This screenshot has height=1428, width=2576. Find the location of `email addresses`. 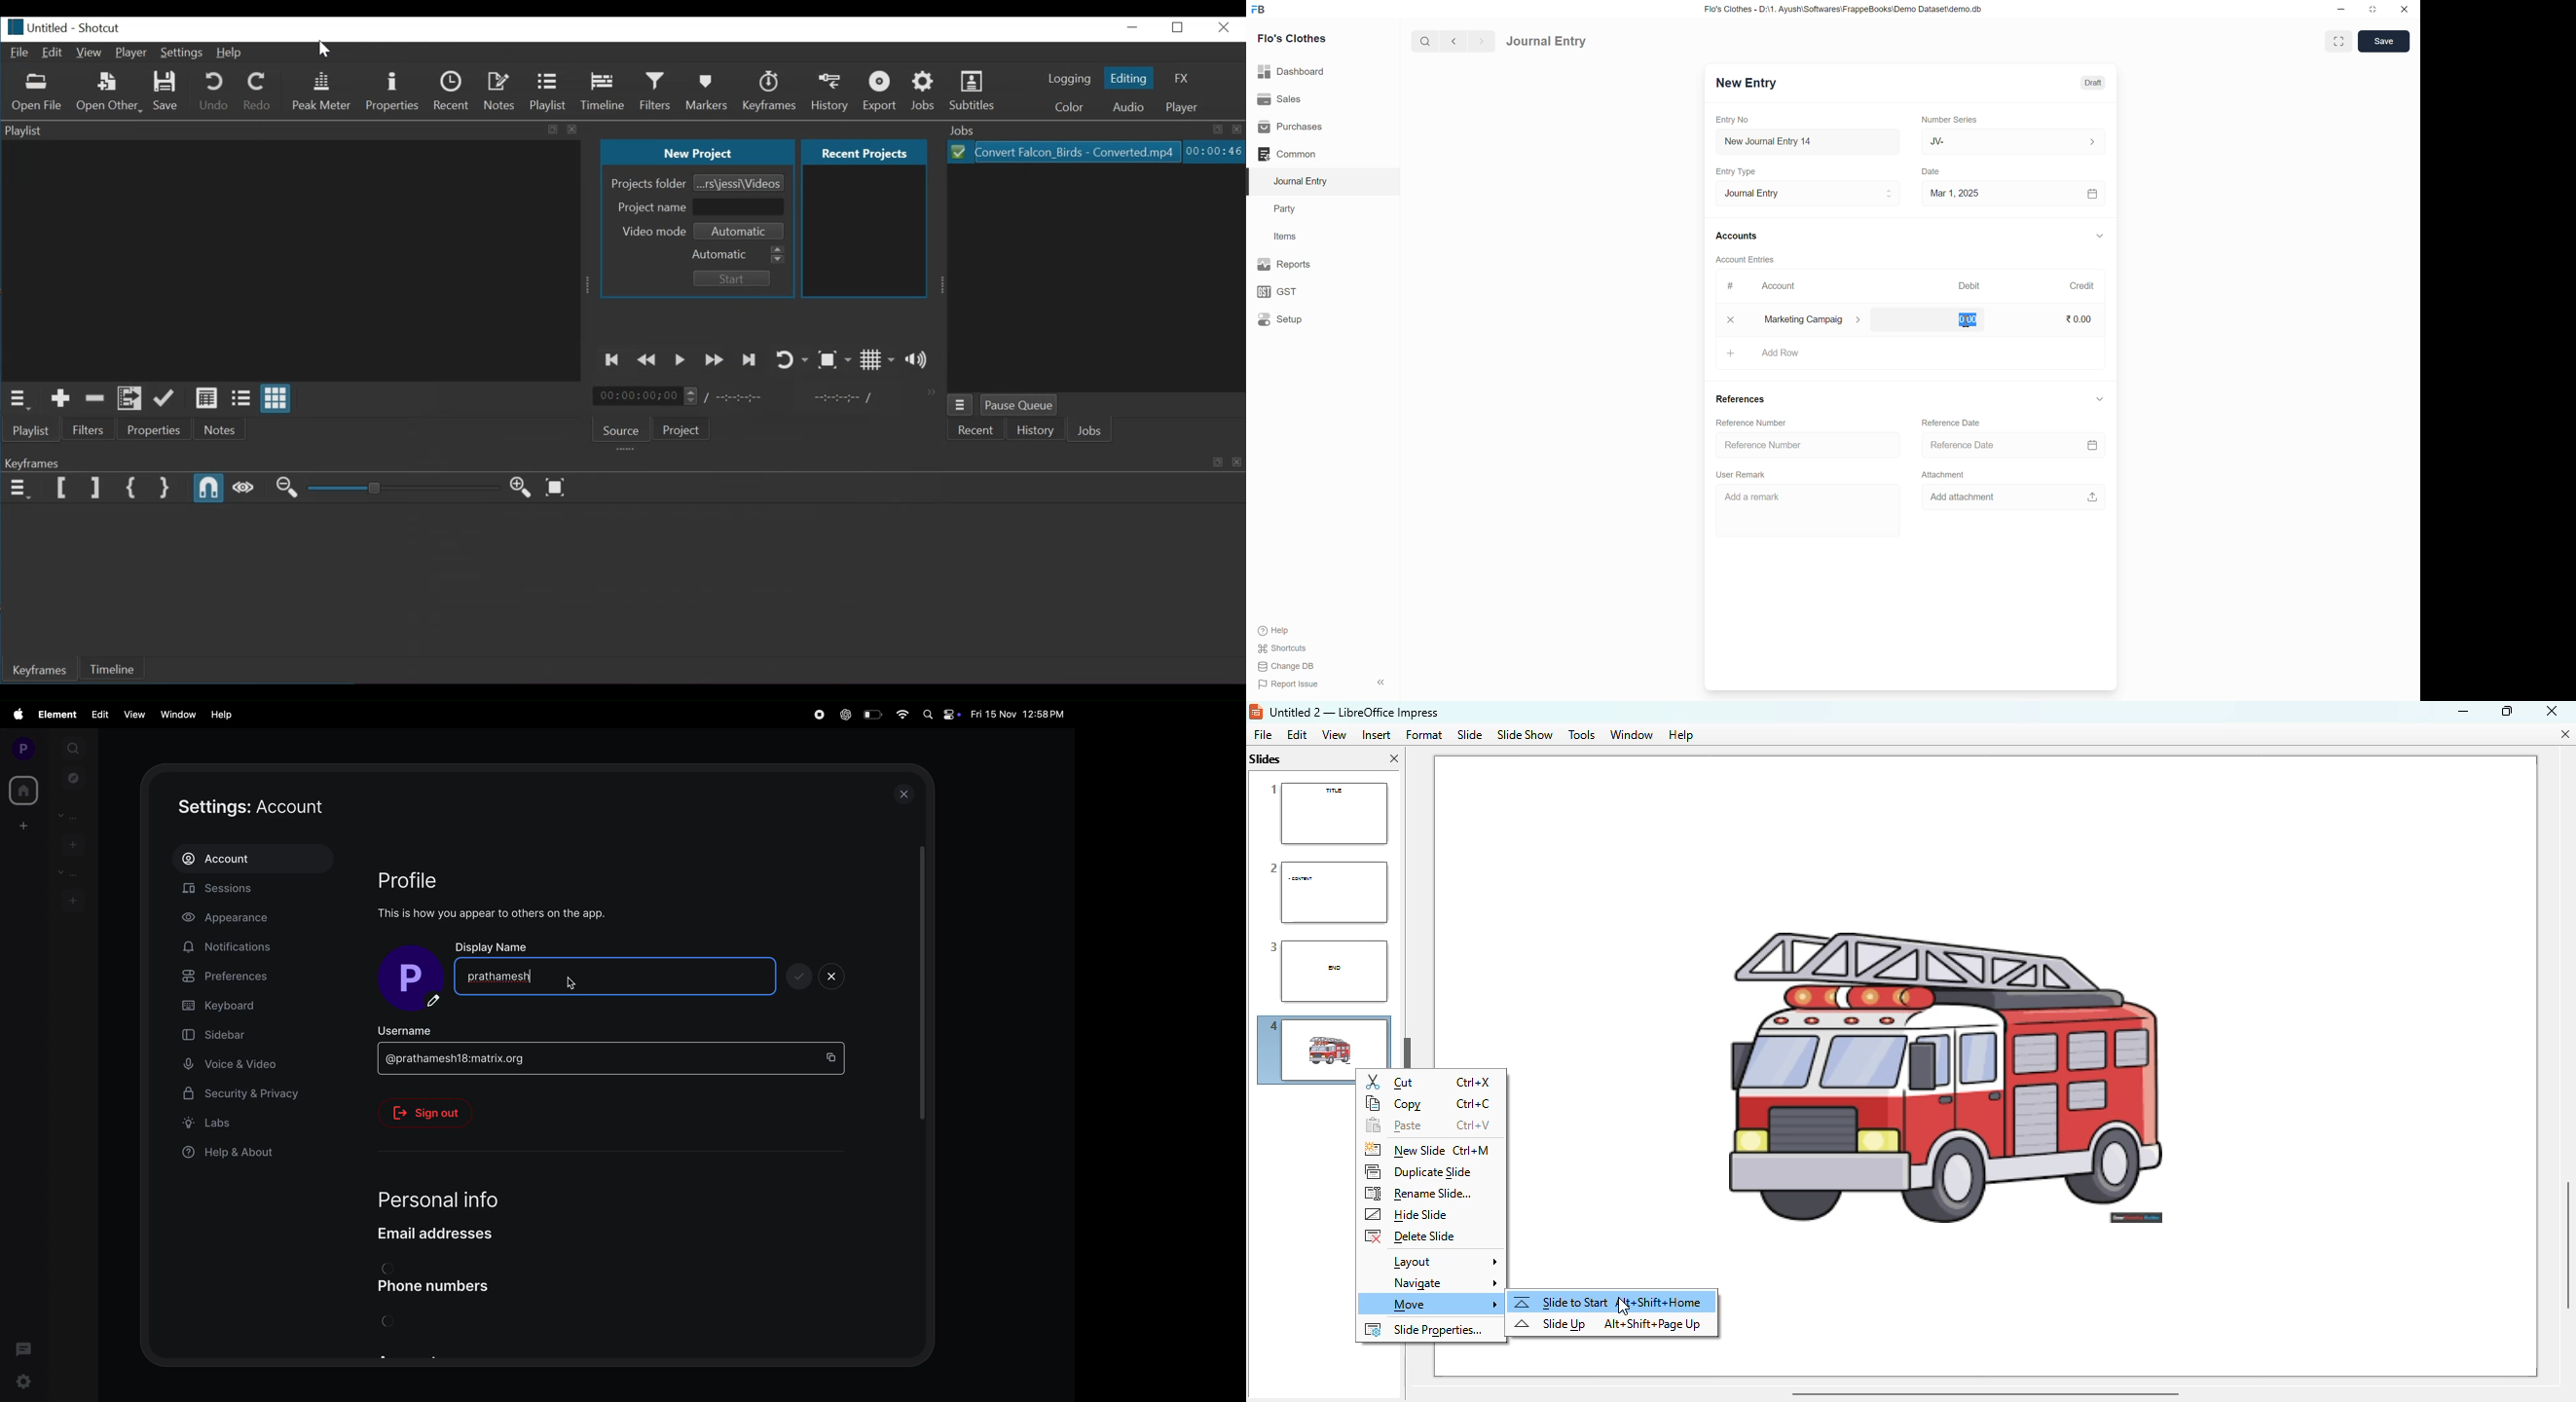

email addresses is located at coordinates (445, 1233).